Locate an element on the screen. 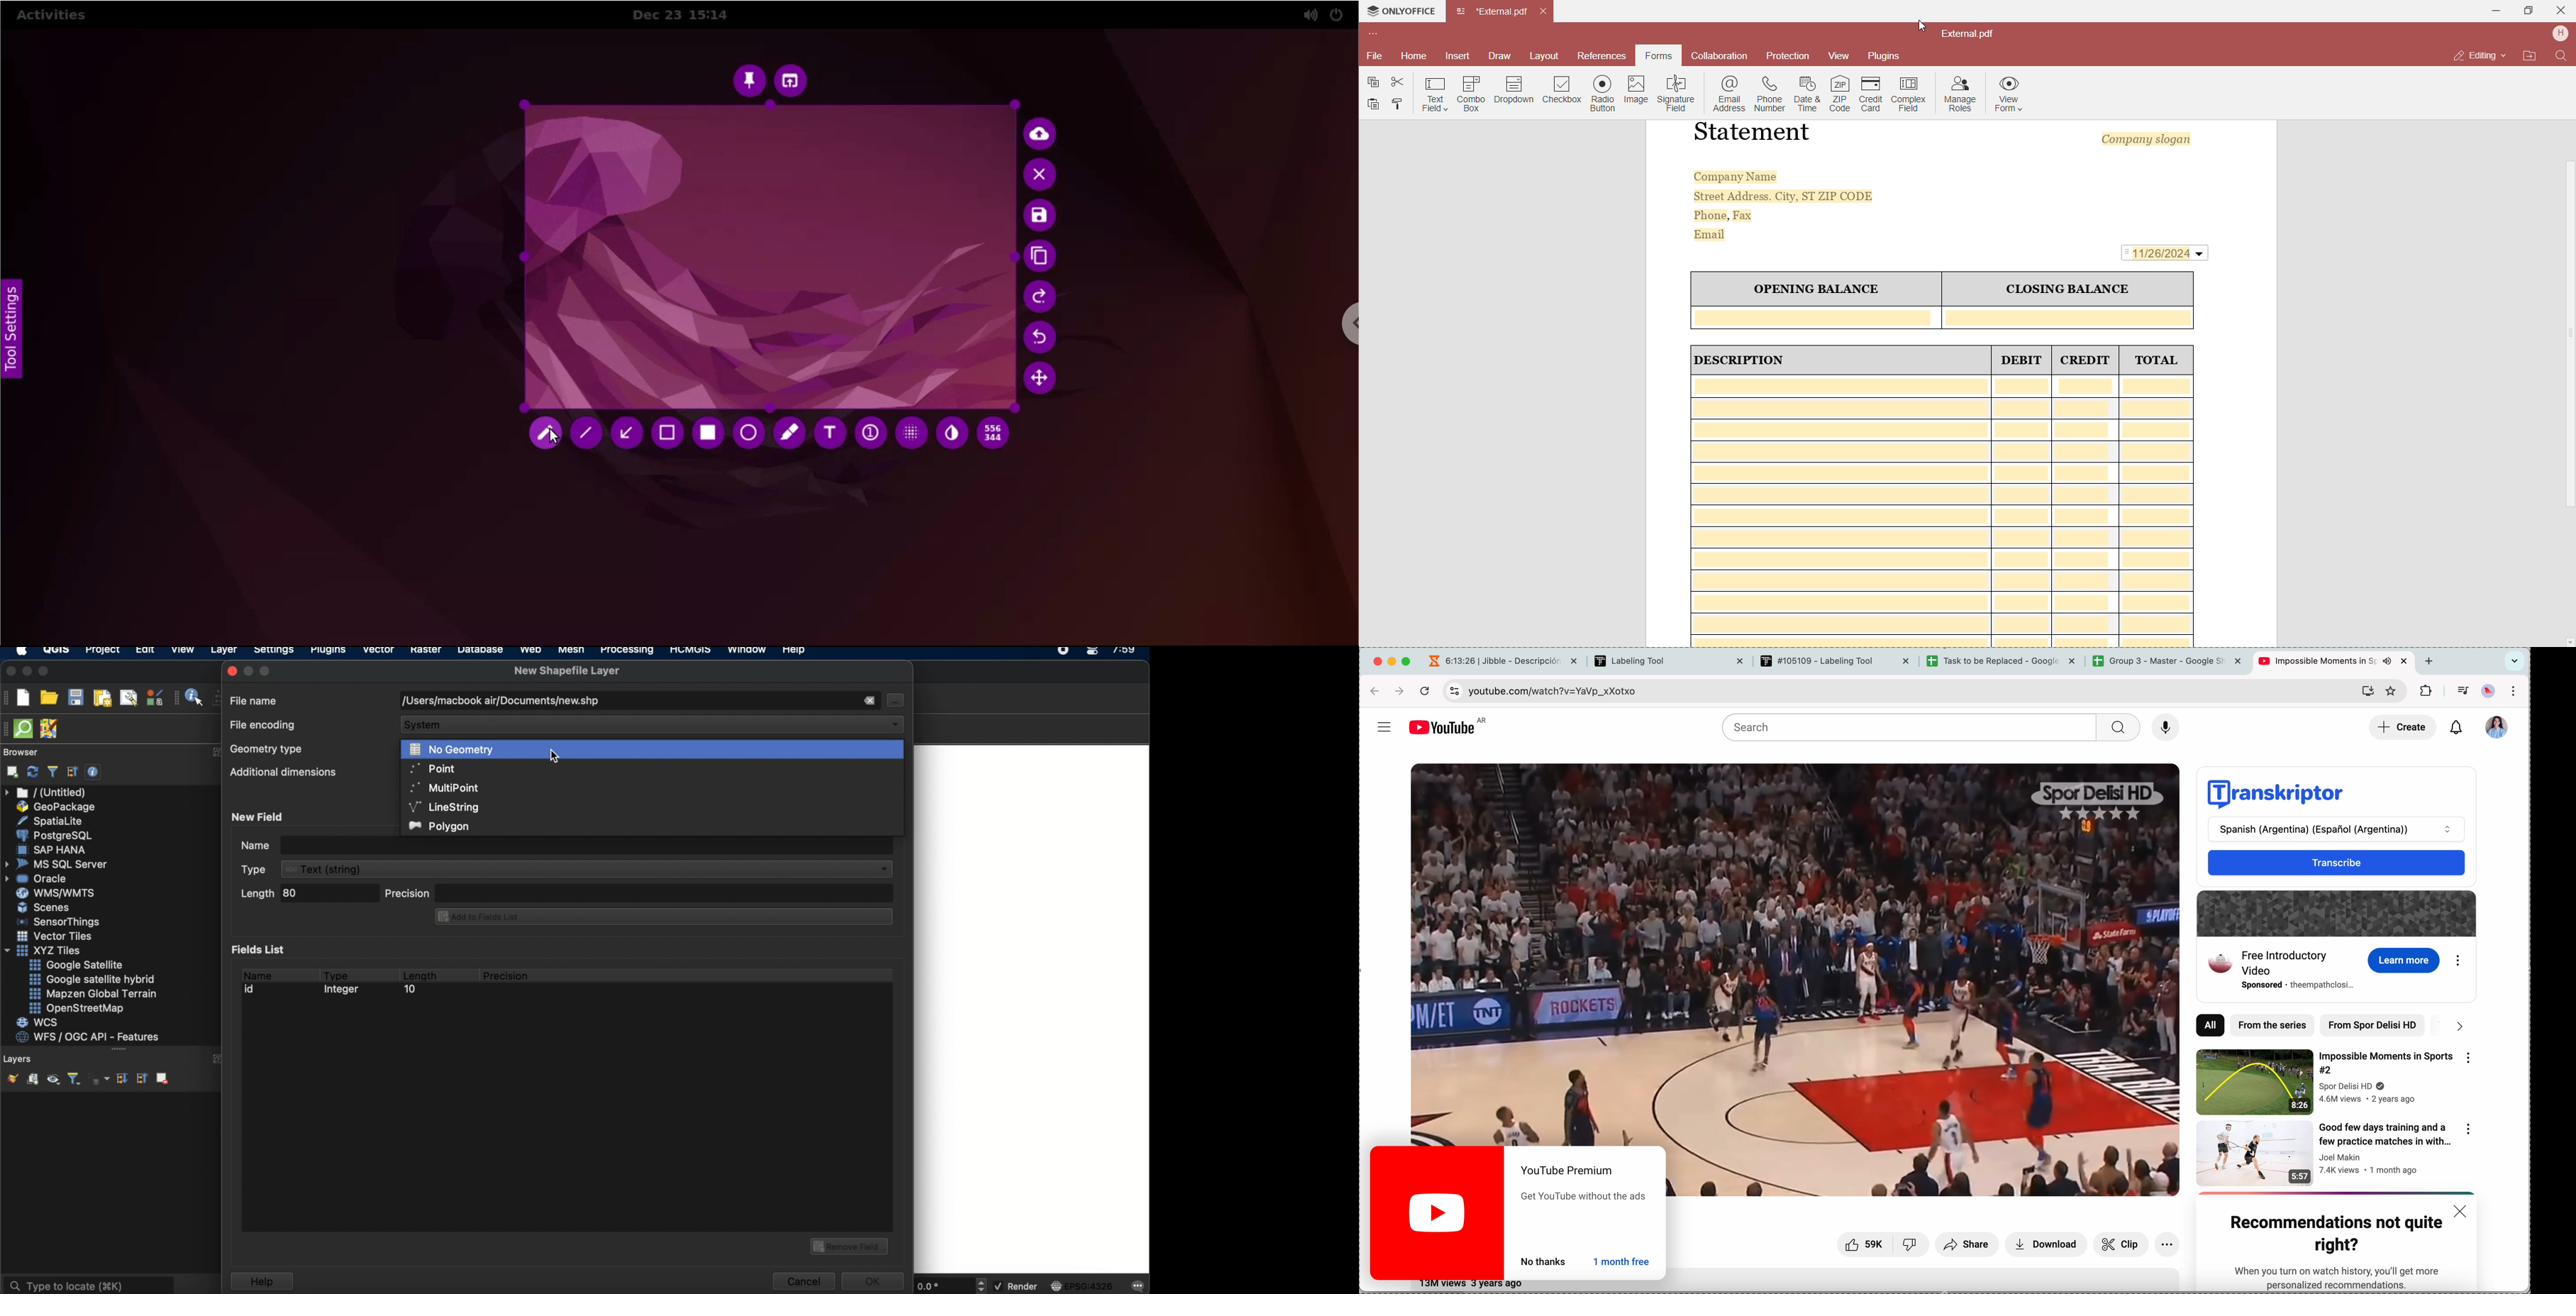  Phone Number is located at coordinates (1769, 95).